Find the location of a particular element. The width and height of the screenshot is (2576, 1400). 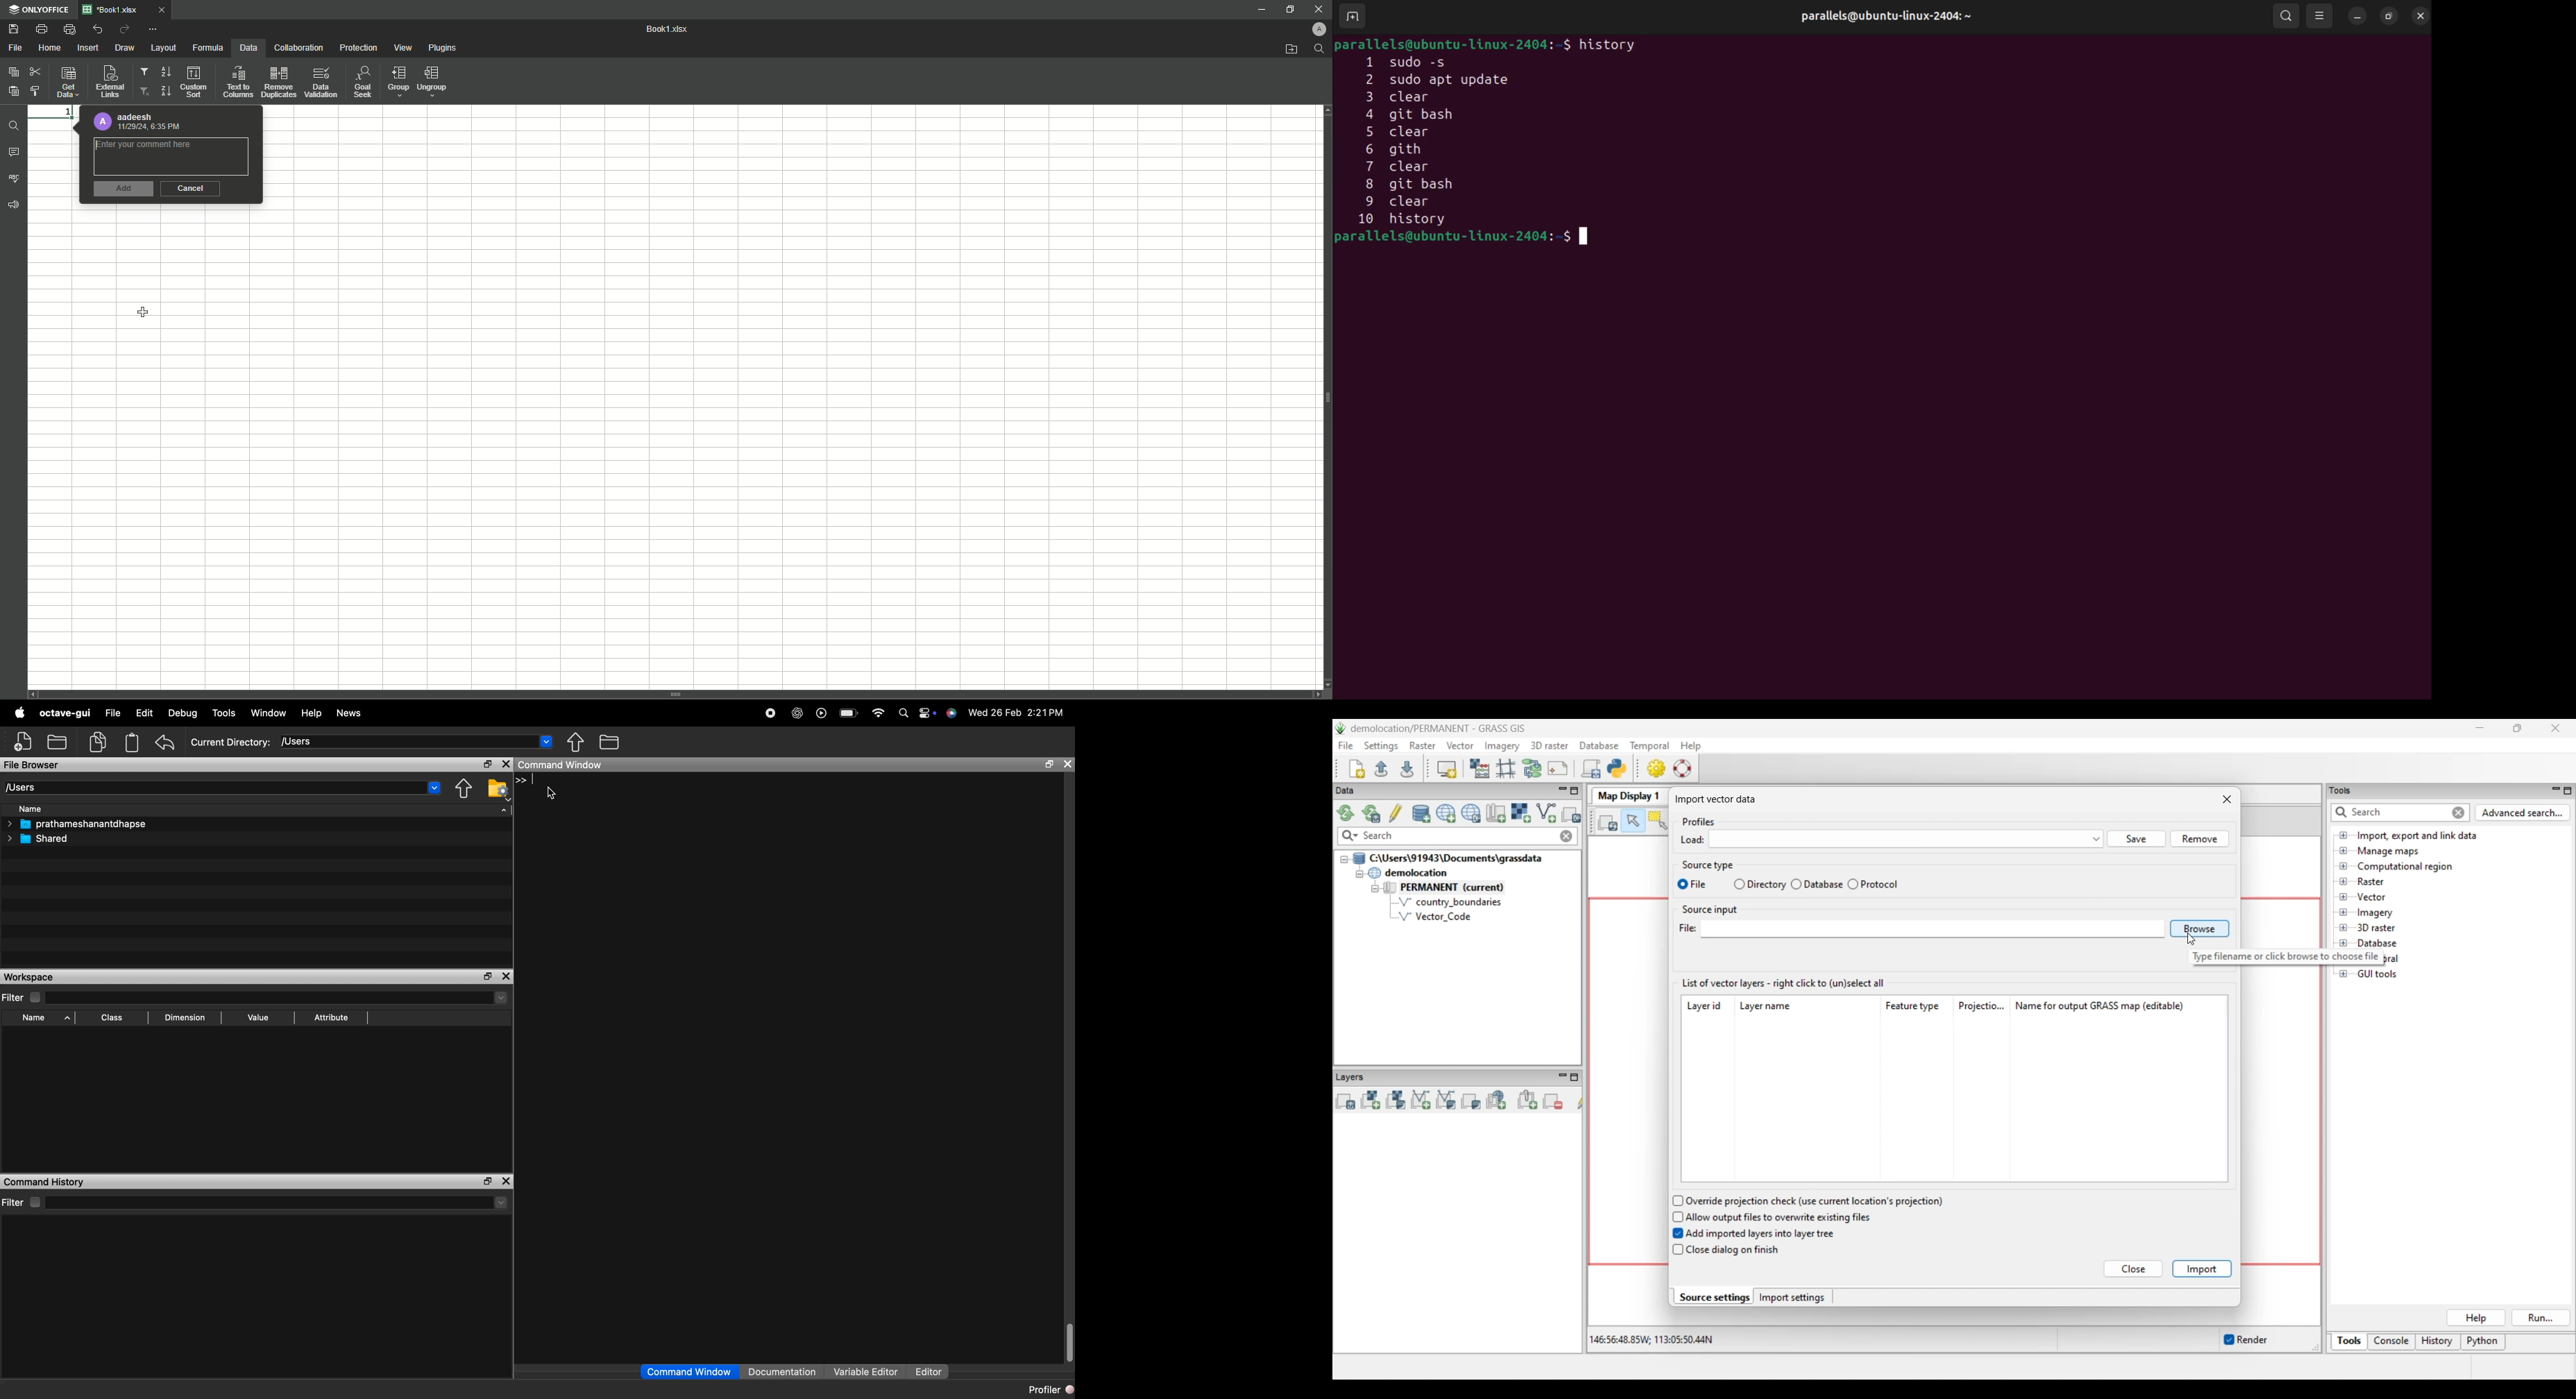

Name for output GRASS map column is located at coordinates (2103, 1006).